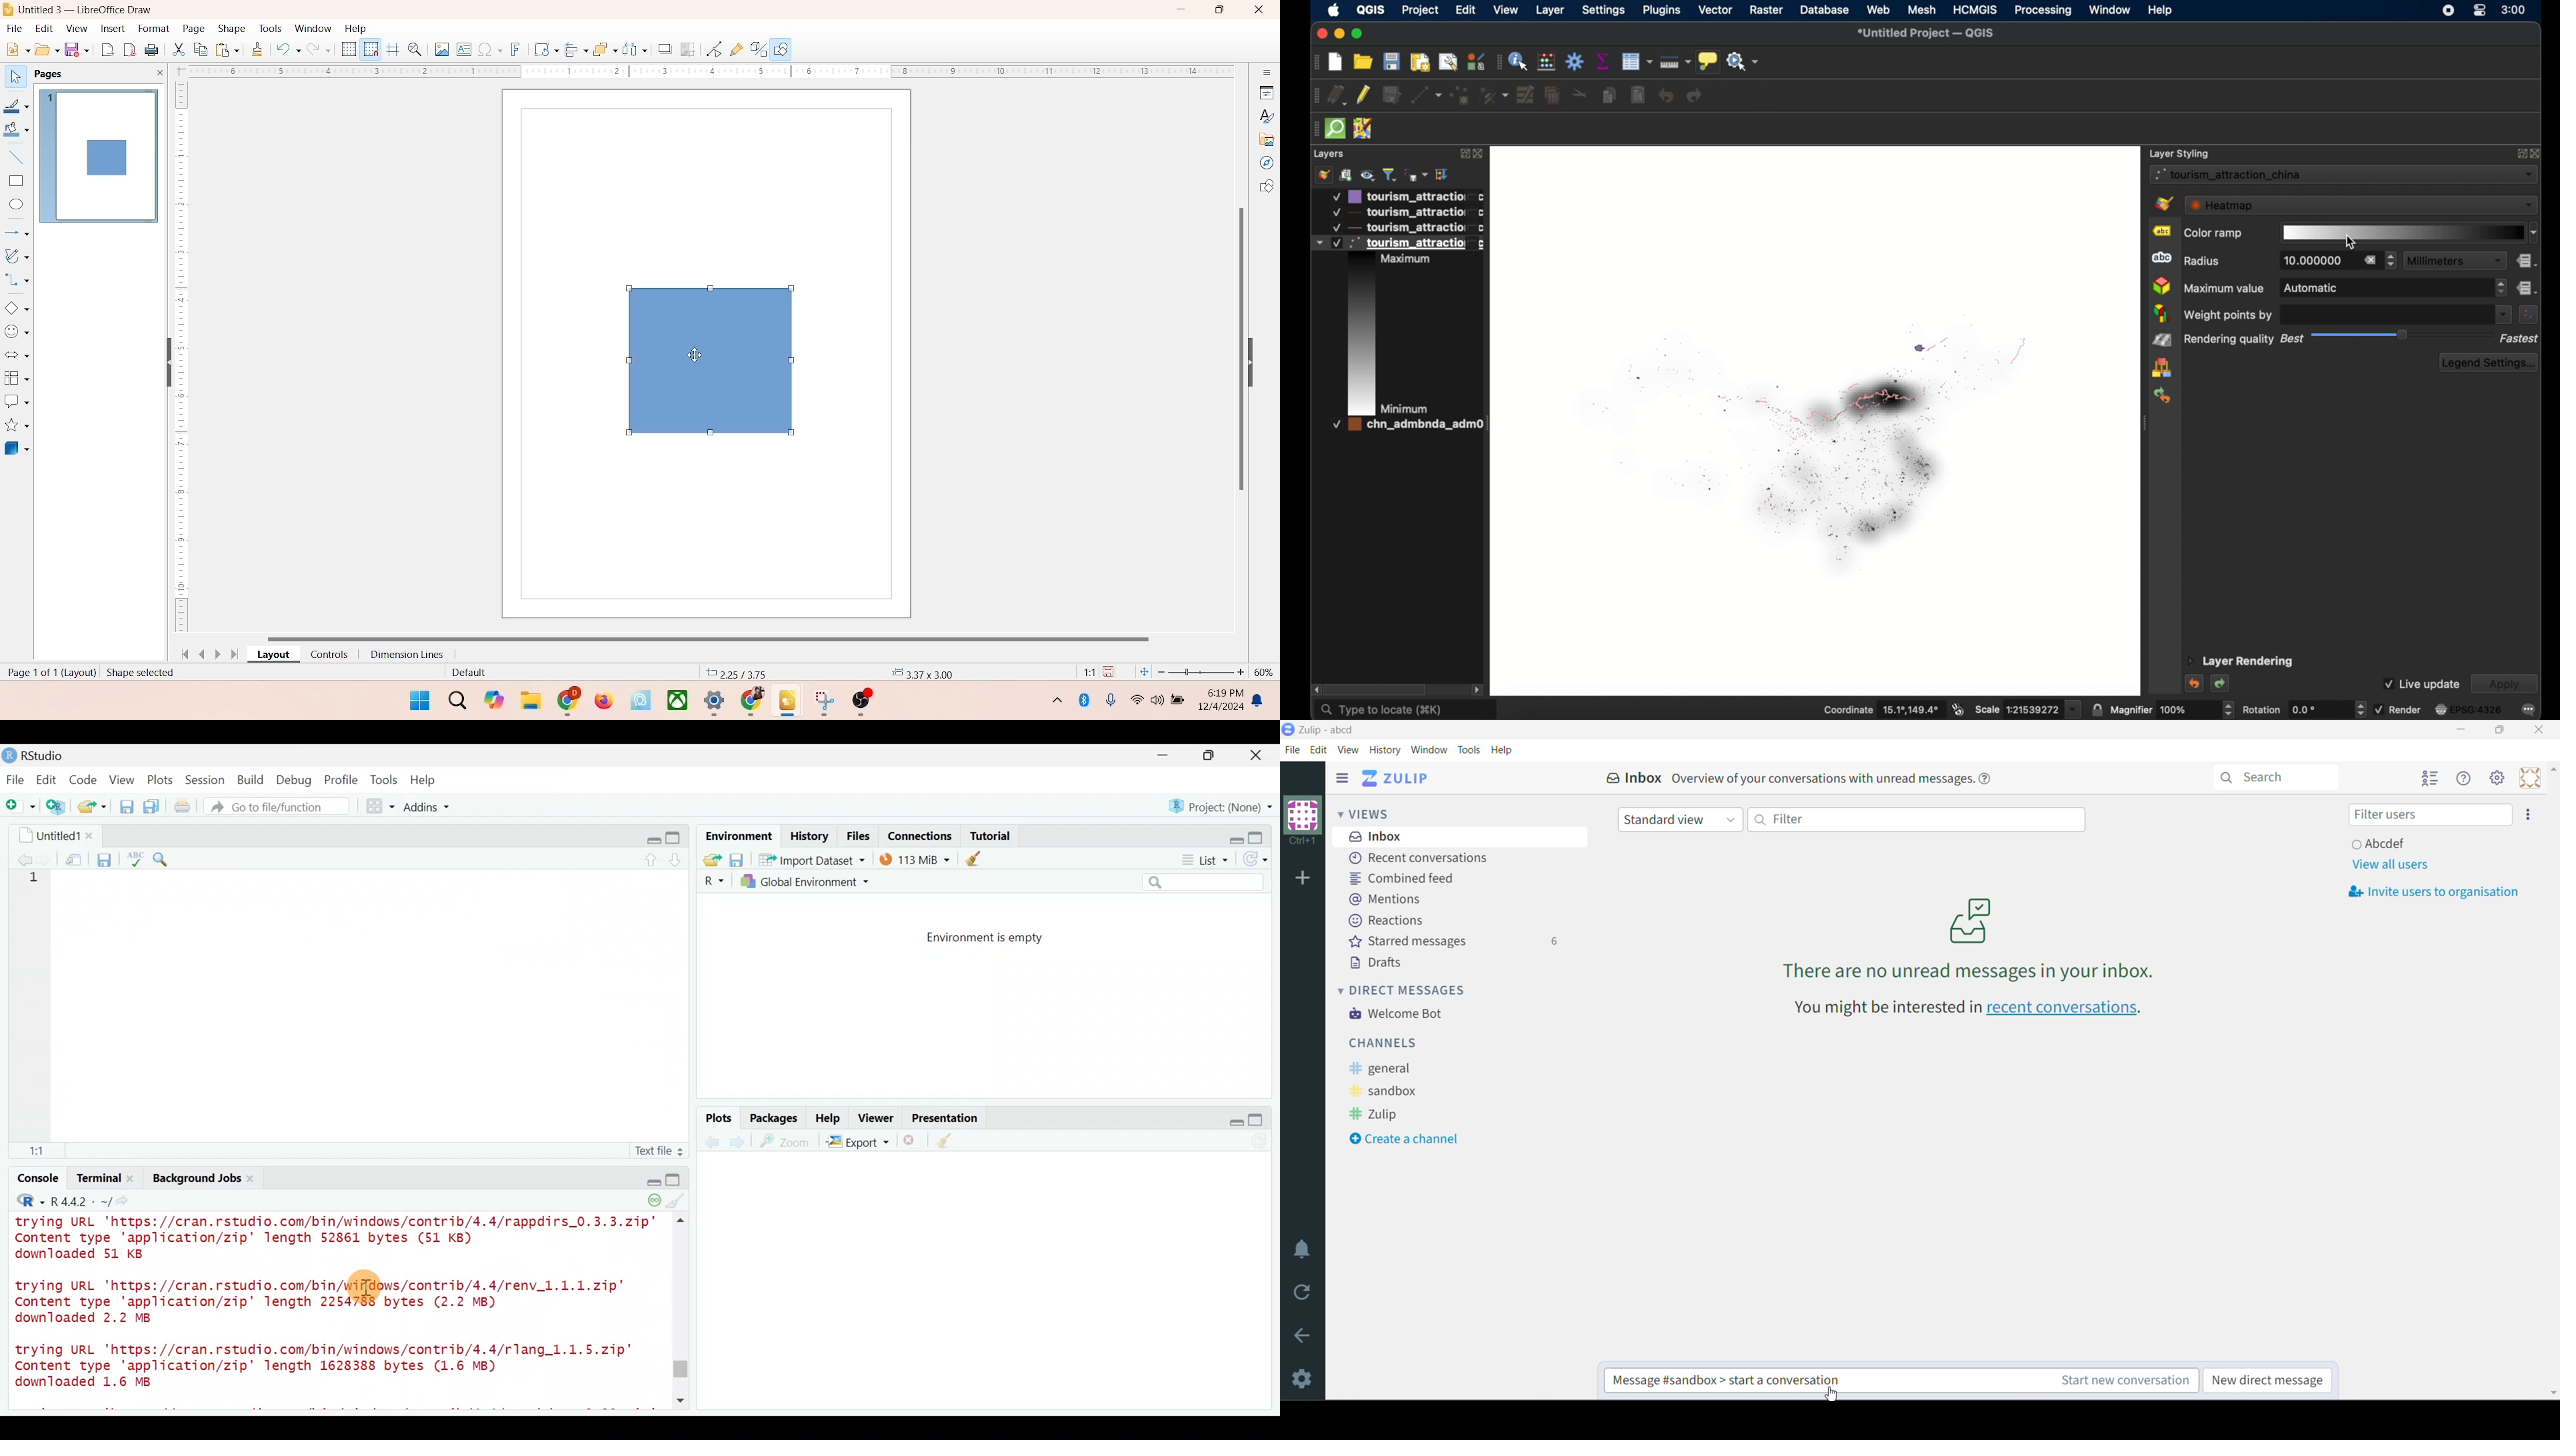 The width and height of the screenshot is (2576, 1456). What do you see at coordinates (72, 28) in the screenshot?
I see `view` at bounding box center [72, 28].